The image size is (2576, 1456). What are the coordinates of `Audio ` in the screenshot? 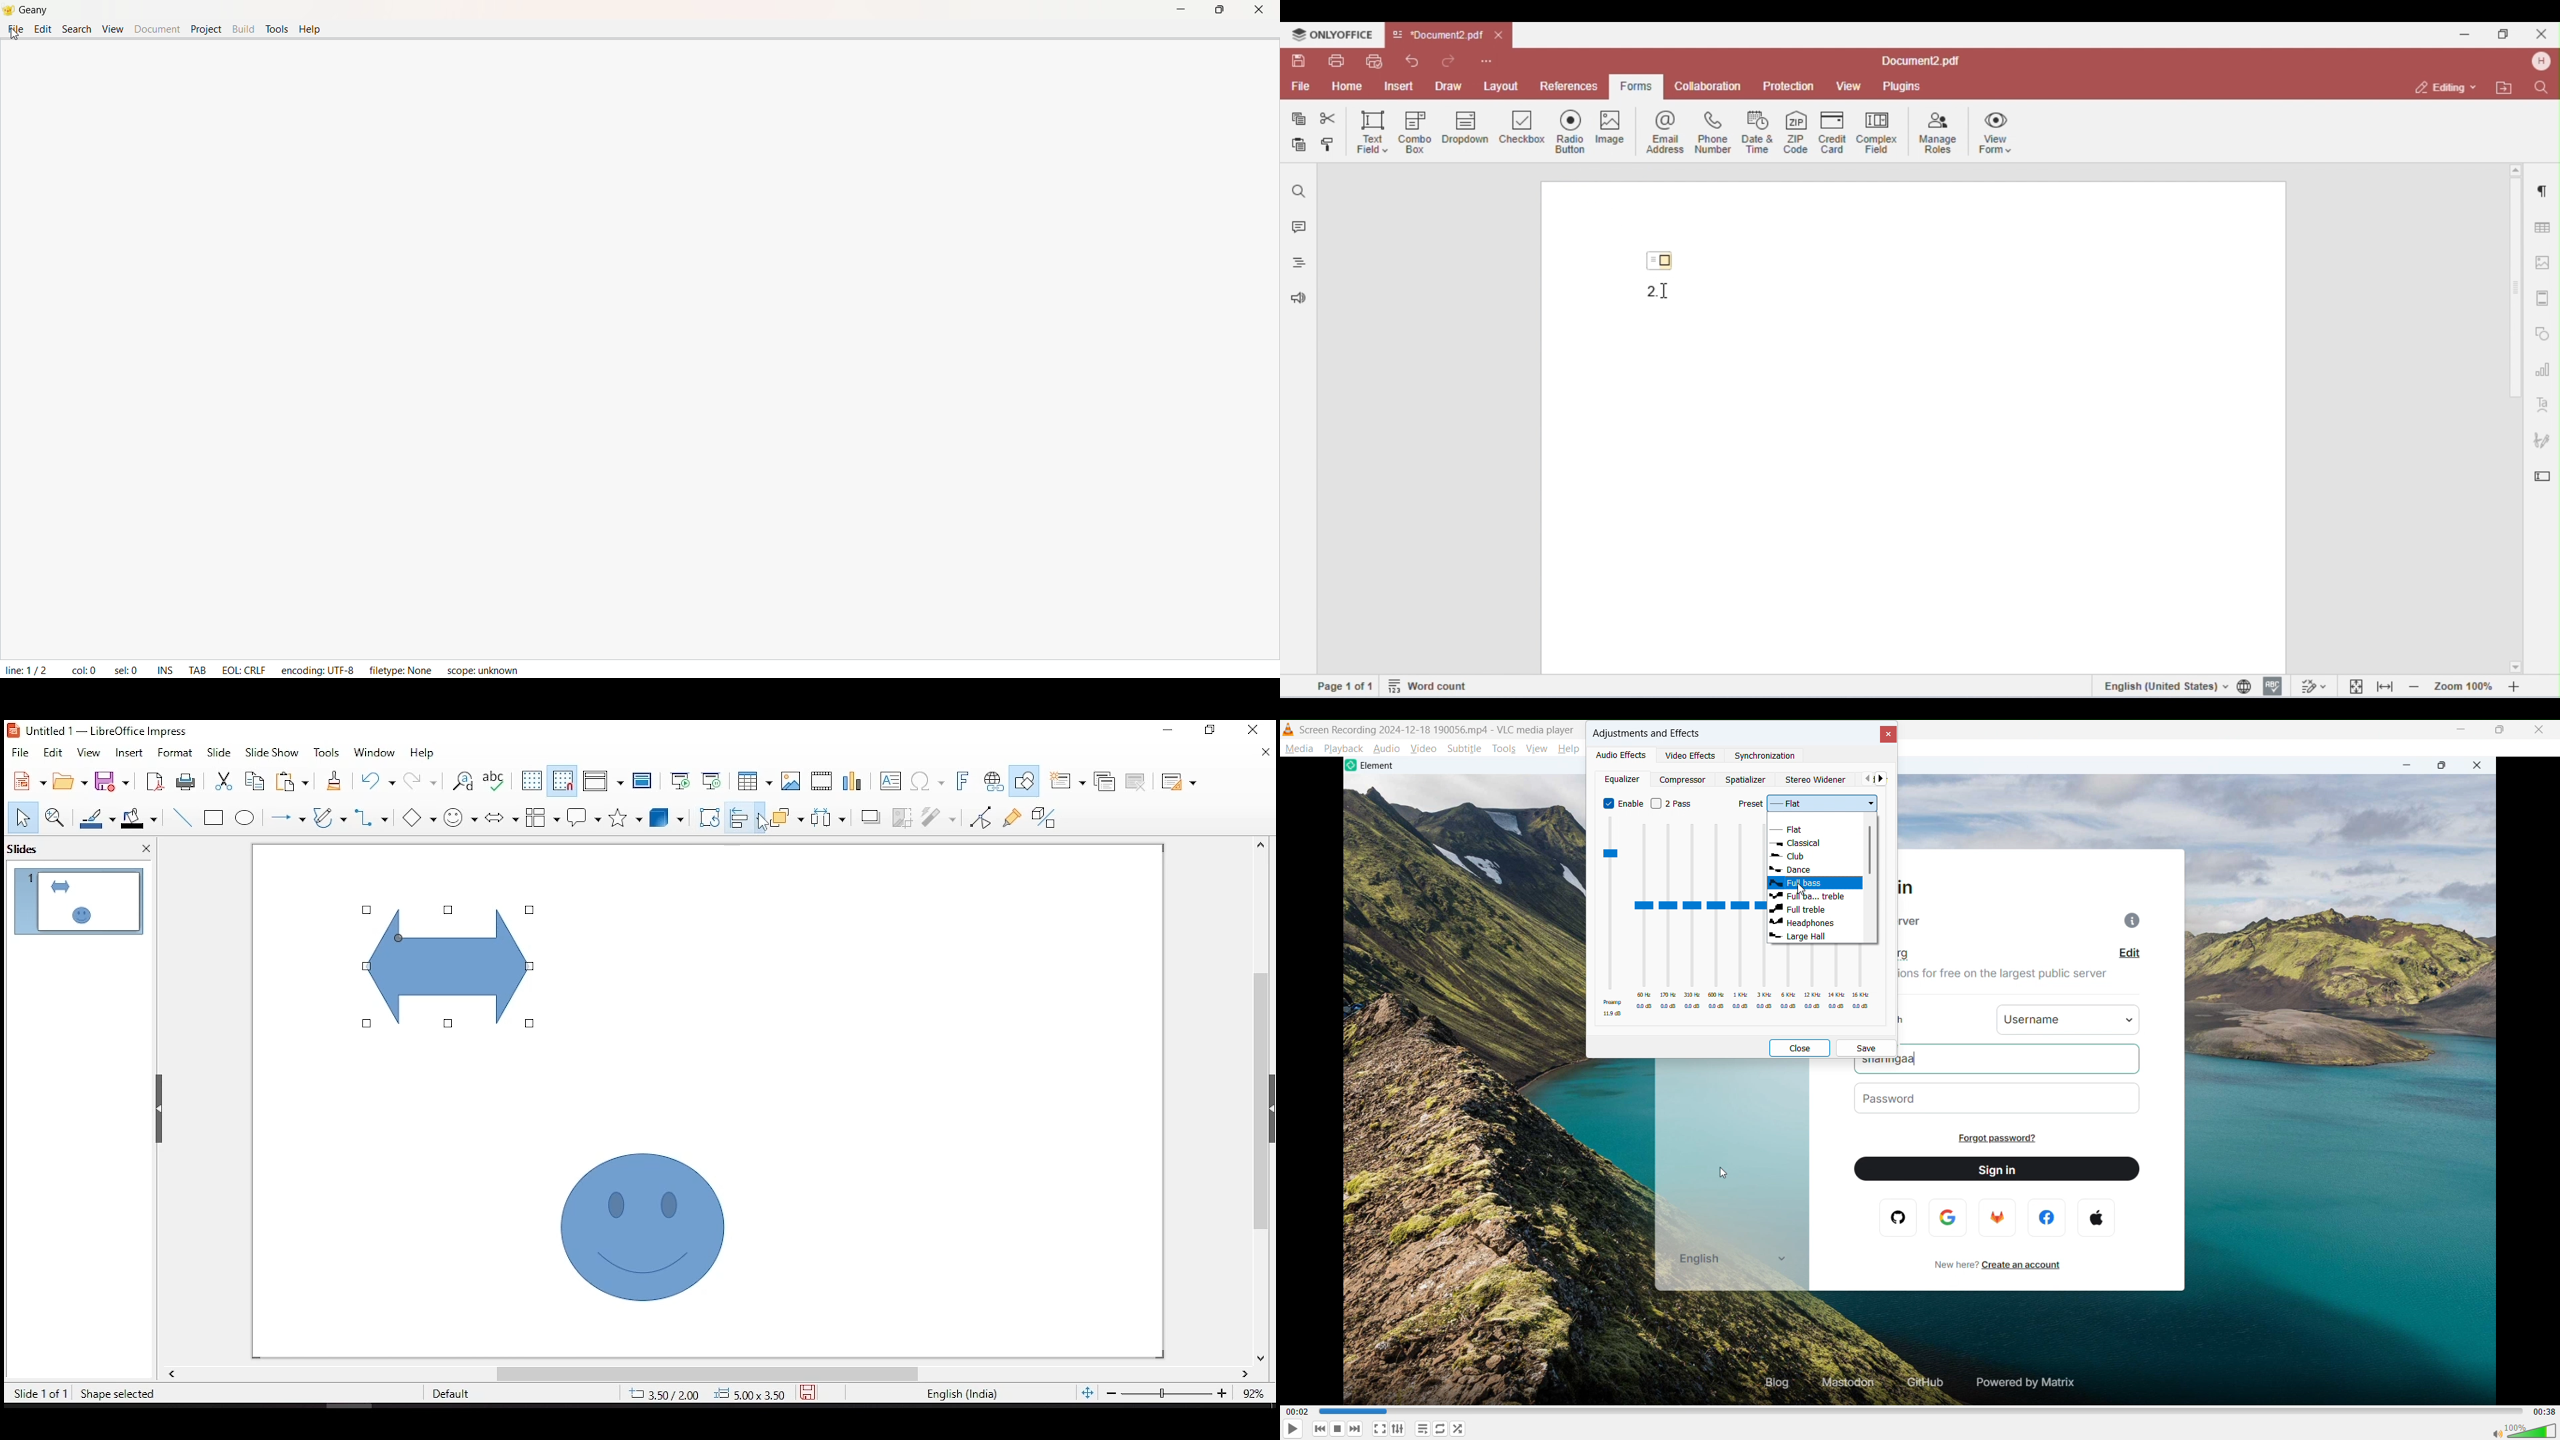 It's located at (1387, 748).